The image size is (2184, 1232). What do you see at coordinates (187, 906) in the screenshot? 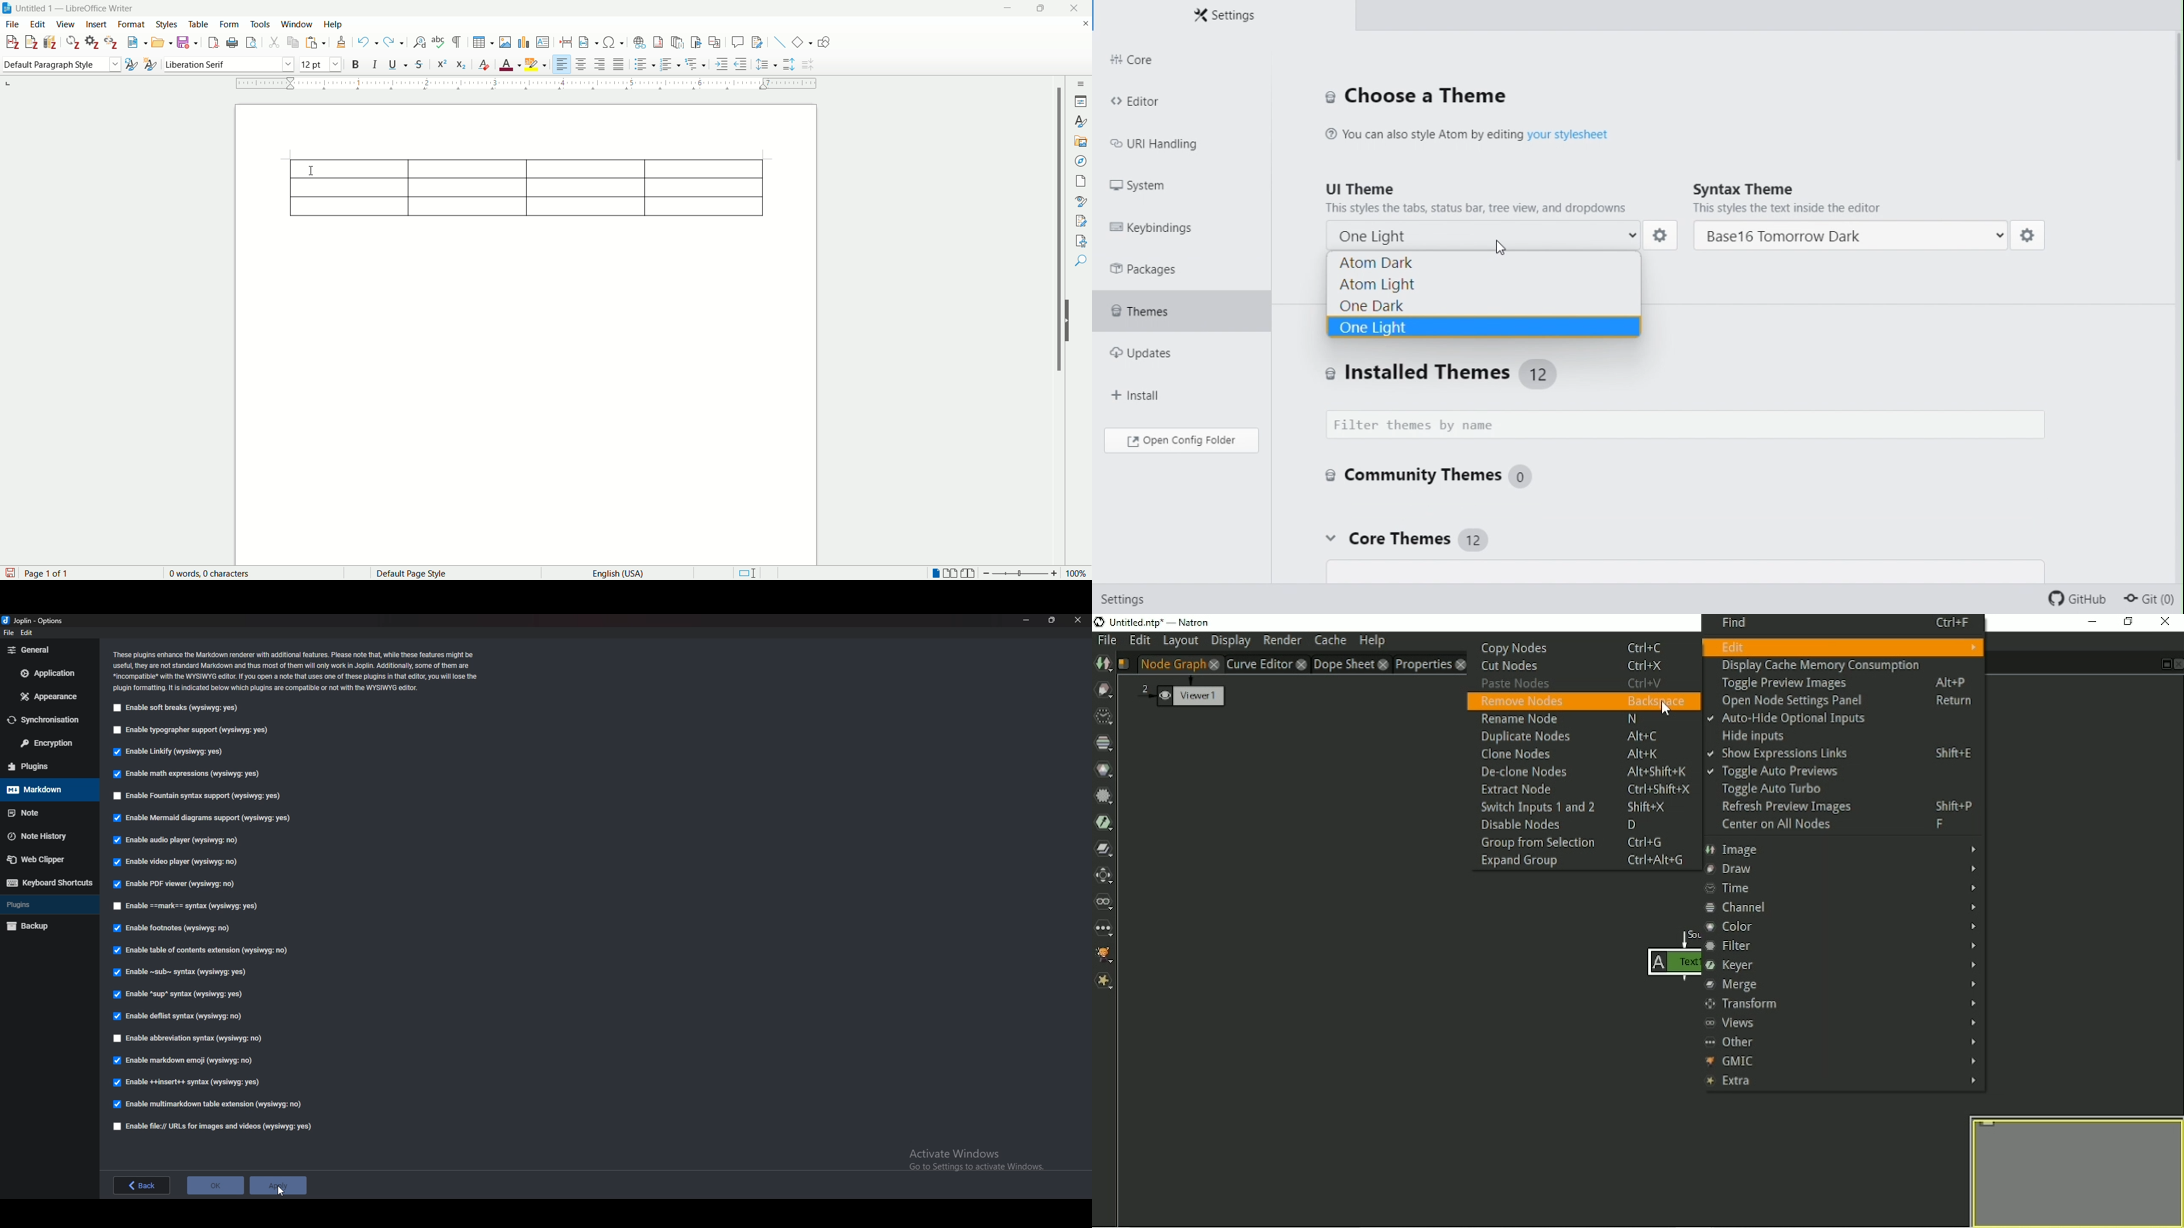
I see `Enable Mark Syntax` at bounding box center [187, 906].